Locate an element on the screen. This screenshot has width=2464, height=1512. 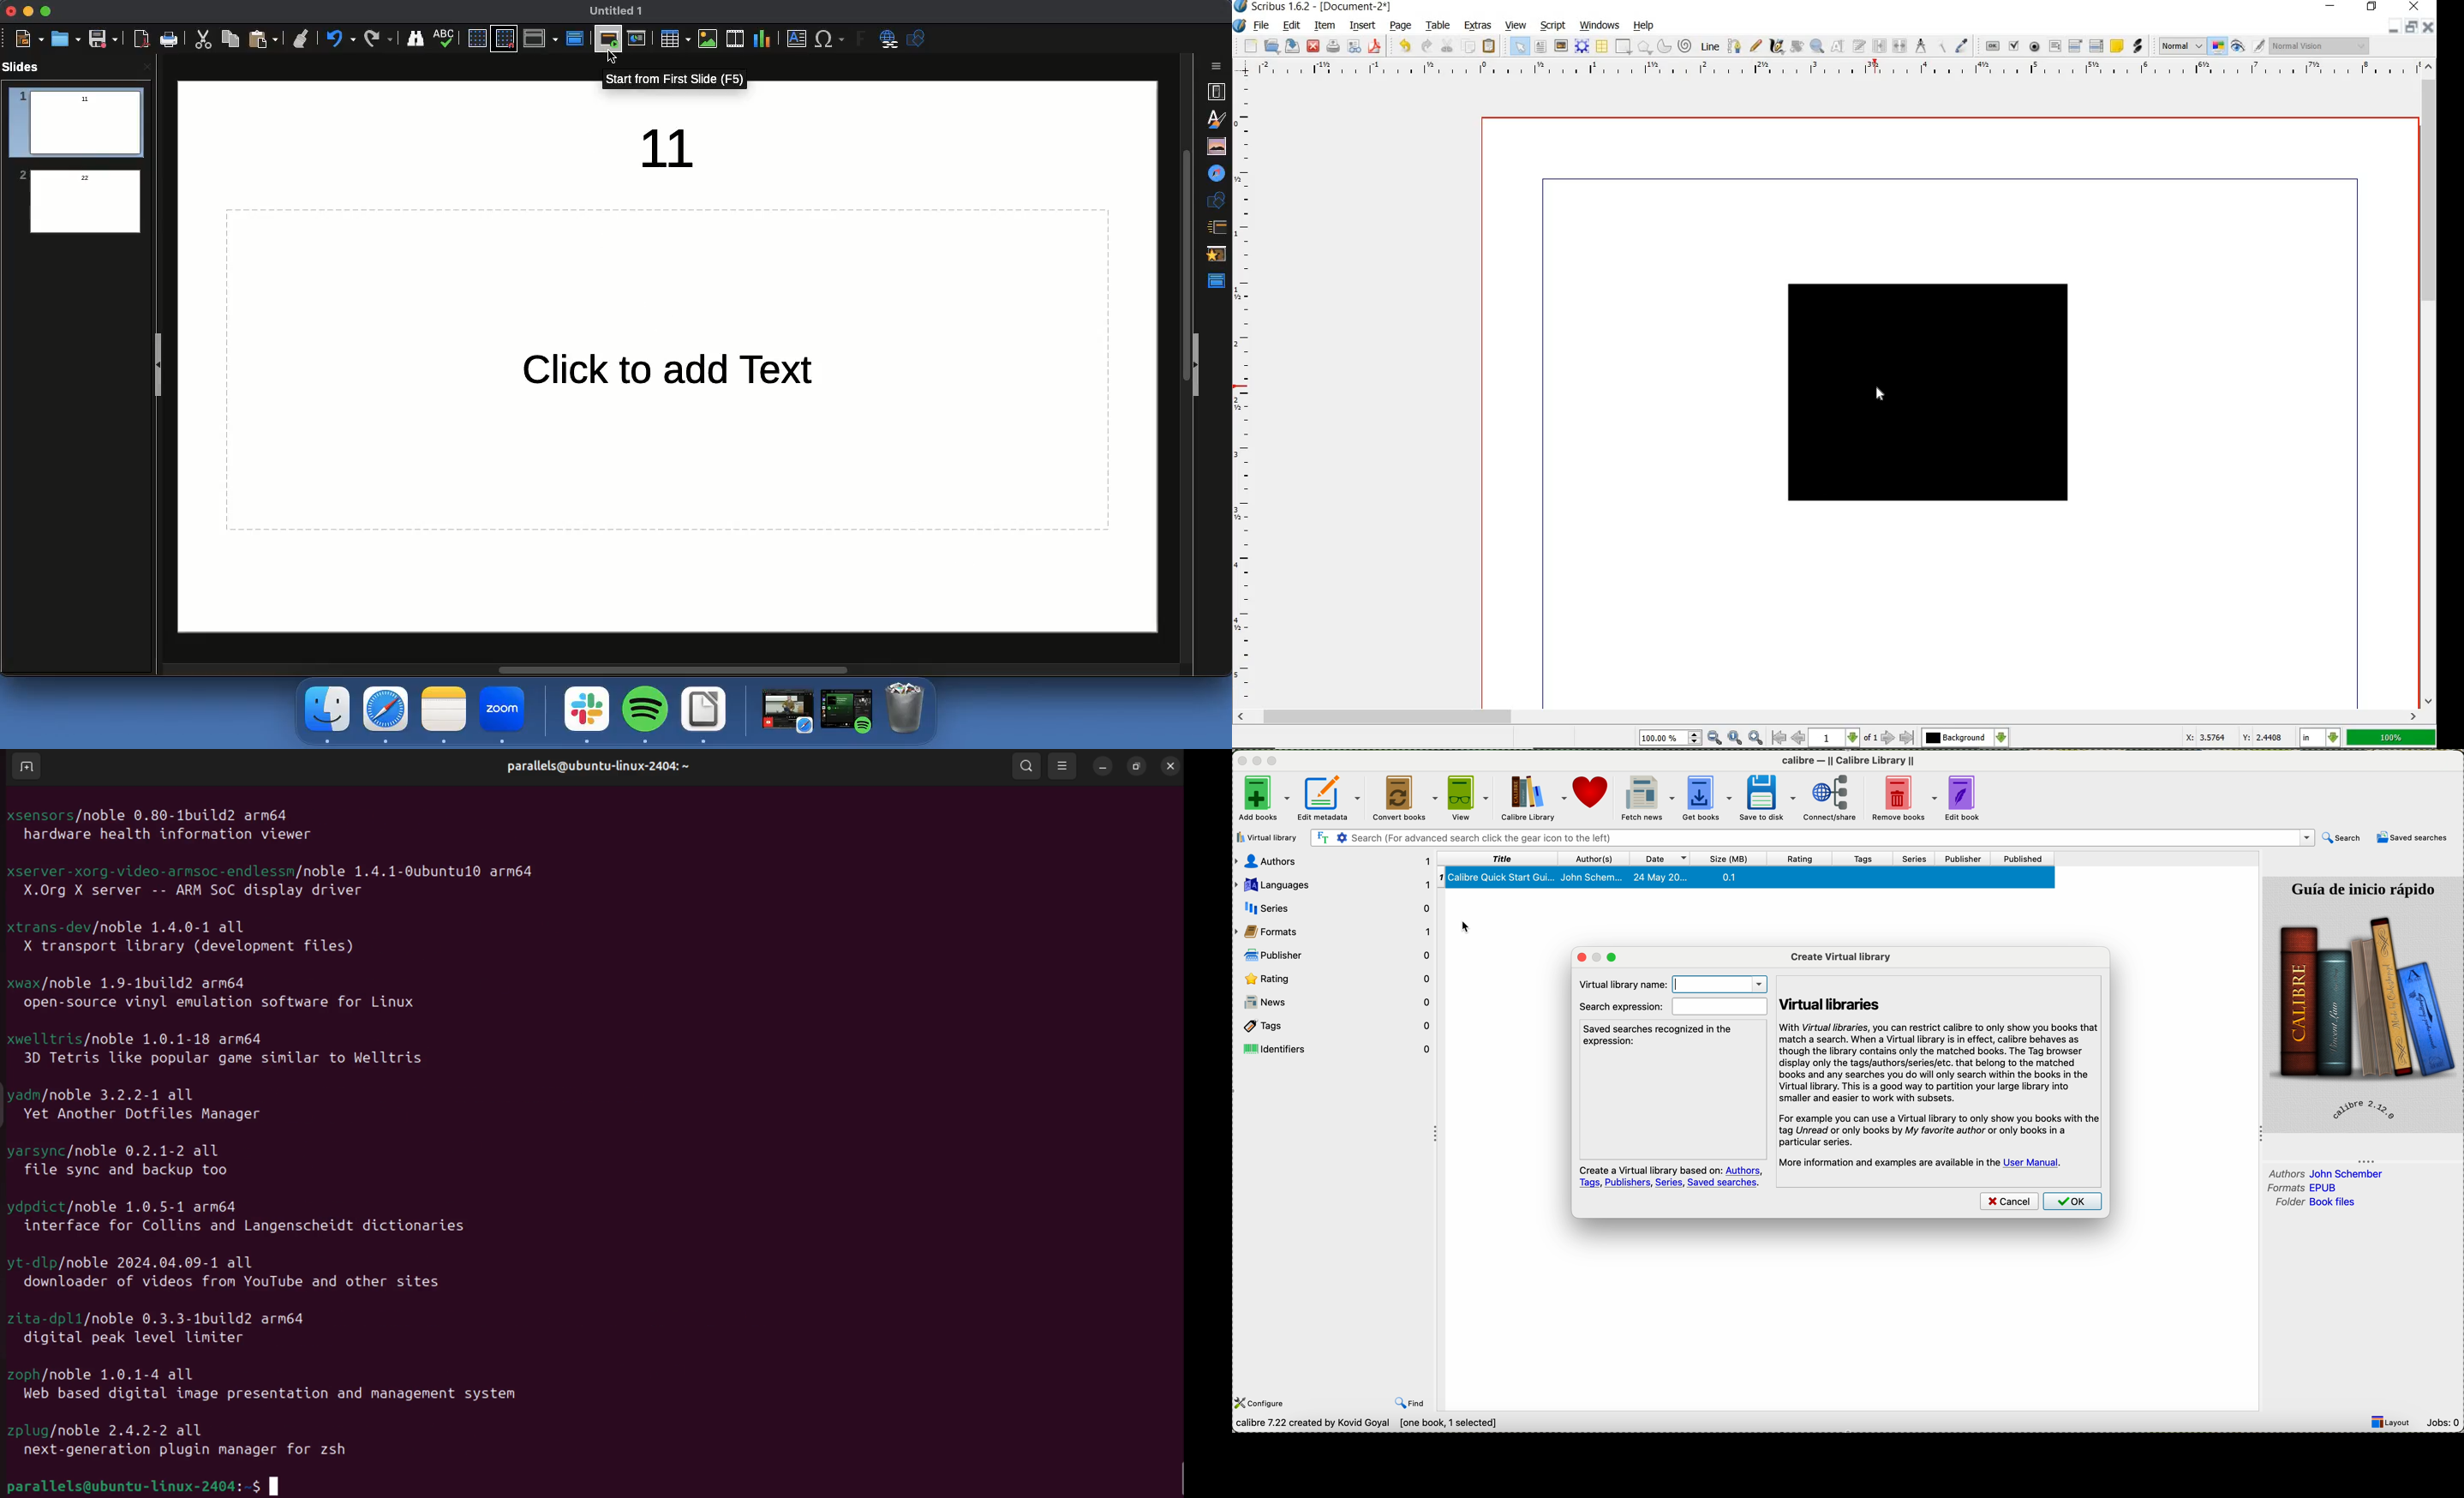
Undo is located at coordinates (376, 39).